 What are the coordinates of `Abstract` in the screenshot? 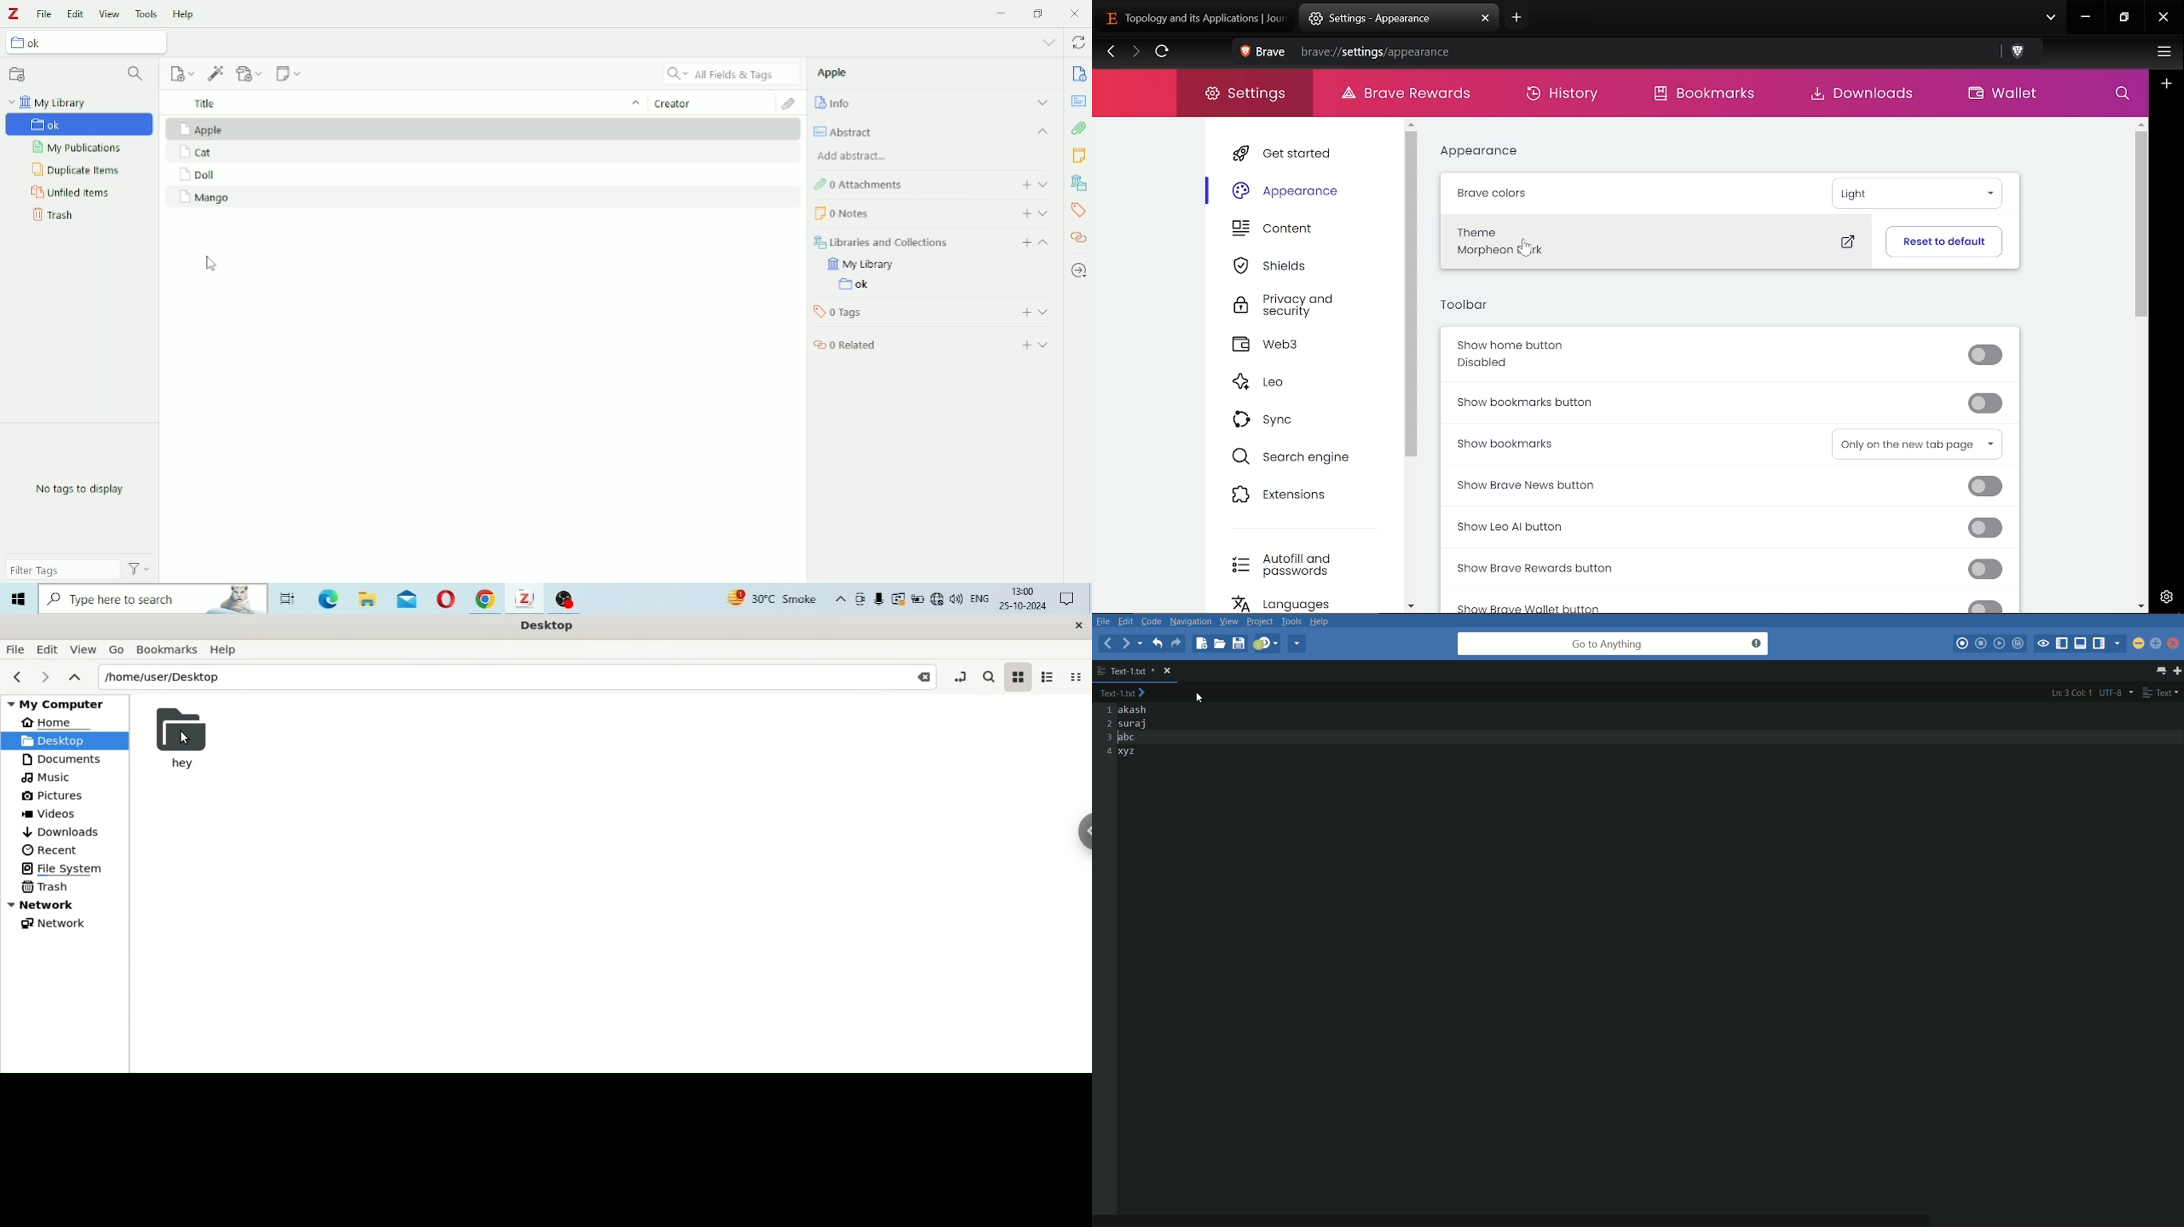 It's located at (933, 131).